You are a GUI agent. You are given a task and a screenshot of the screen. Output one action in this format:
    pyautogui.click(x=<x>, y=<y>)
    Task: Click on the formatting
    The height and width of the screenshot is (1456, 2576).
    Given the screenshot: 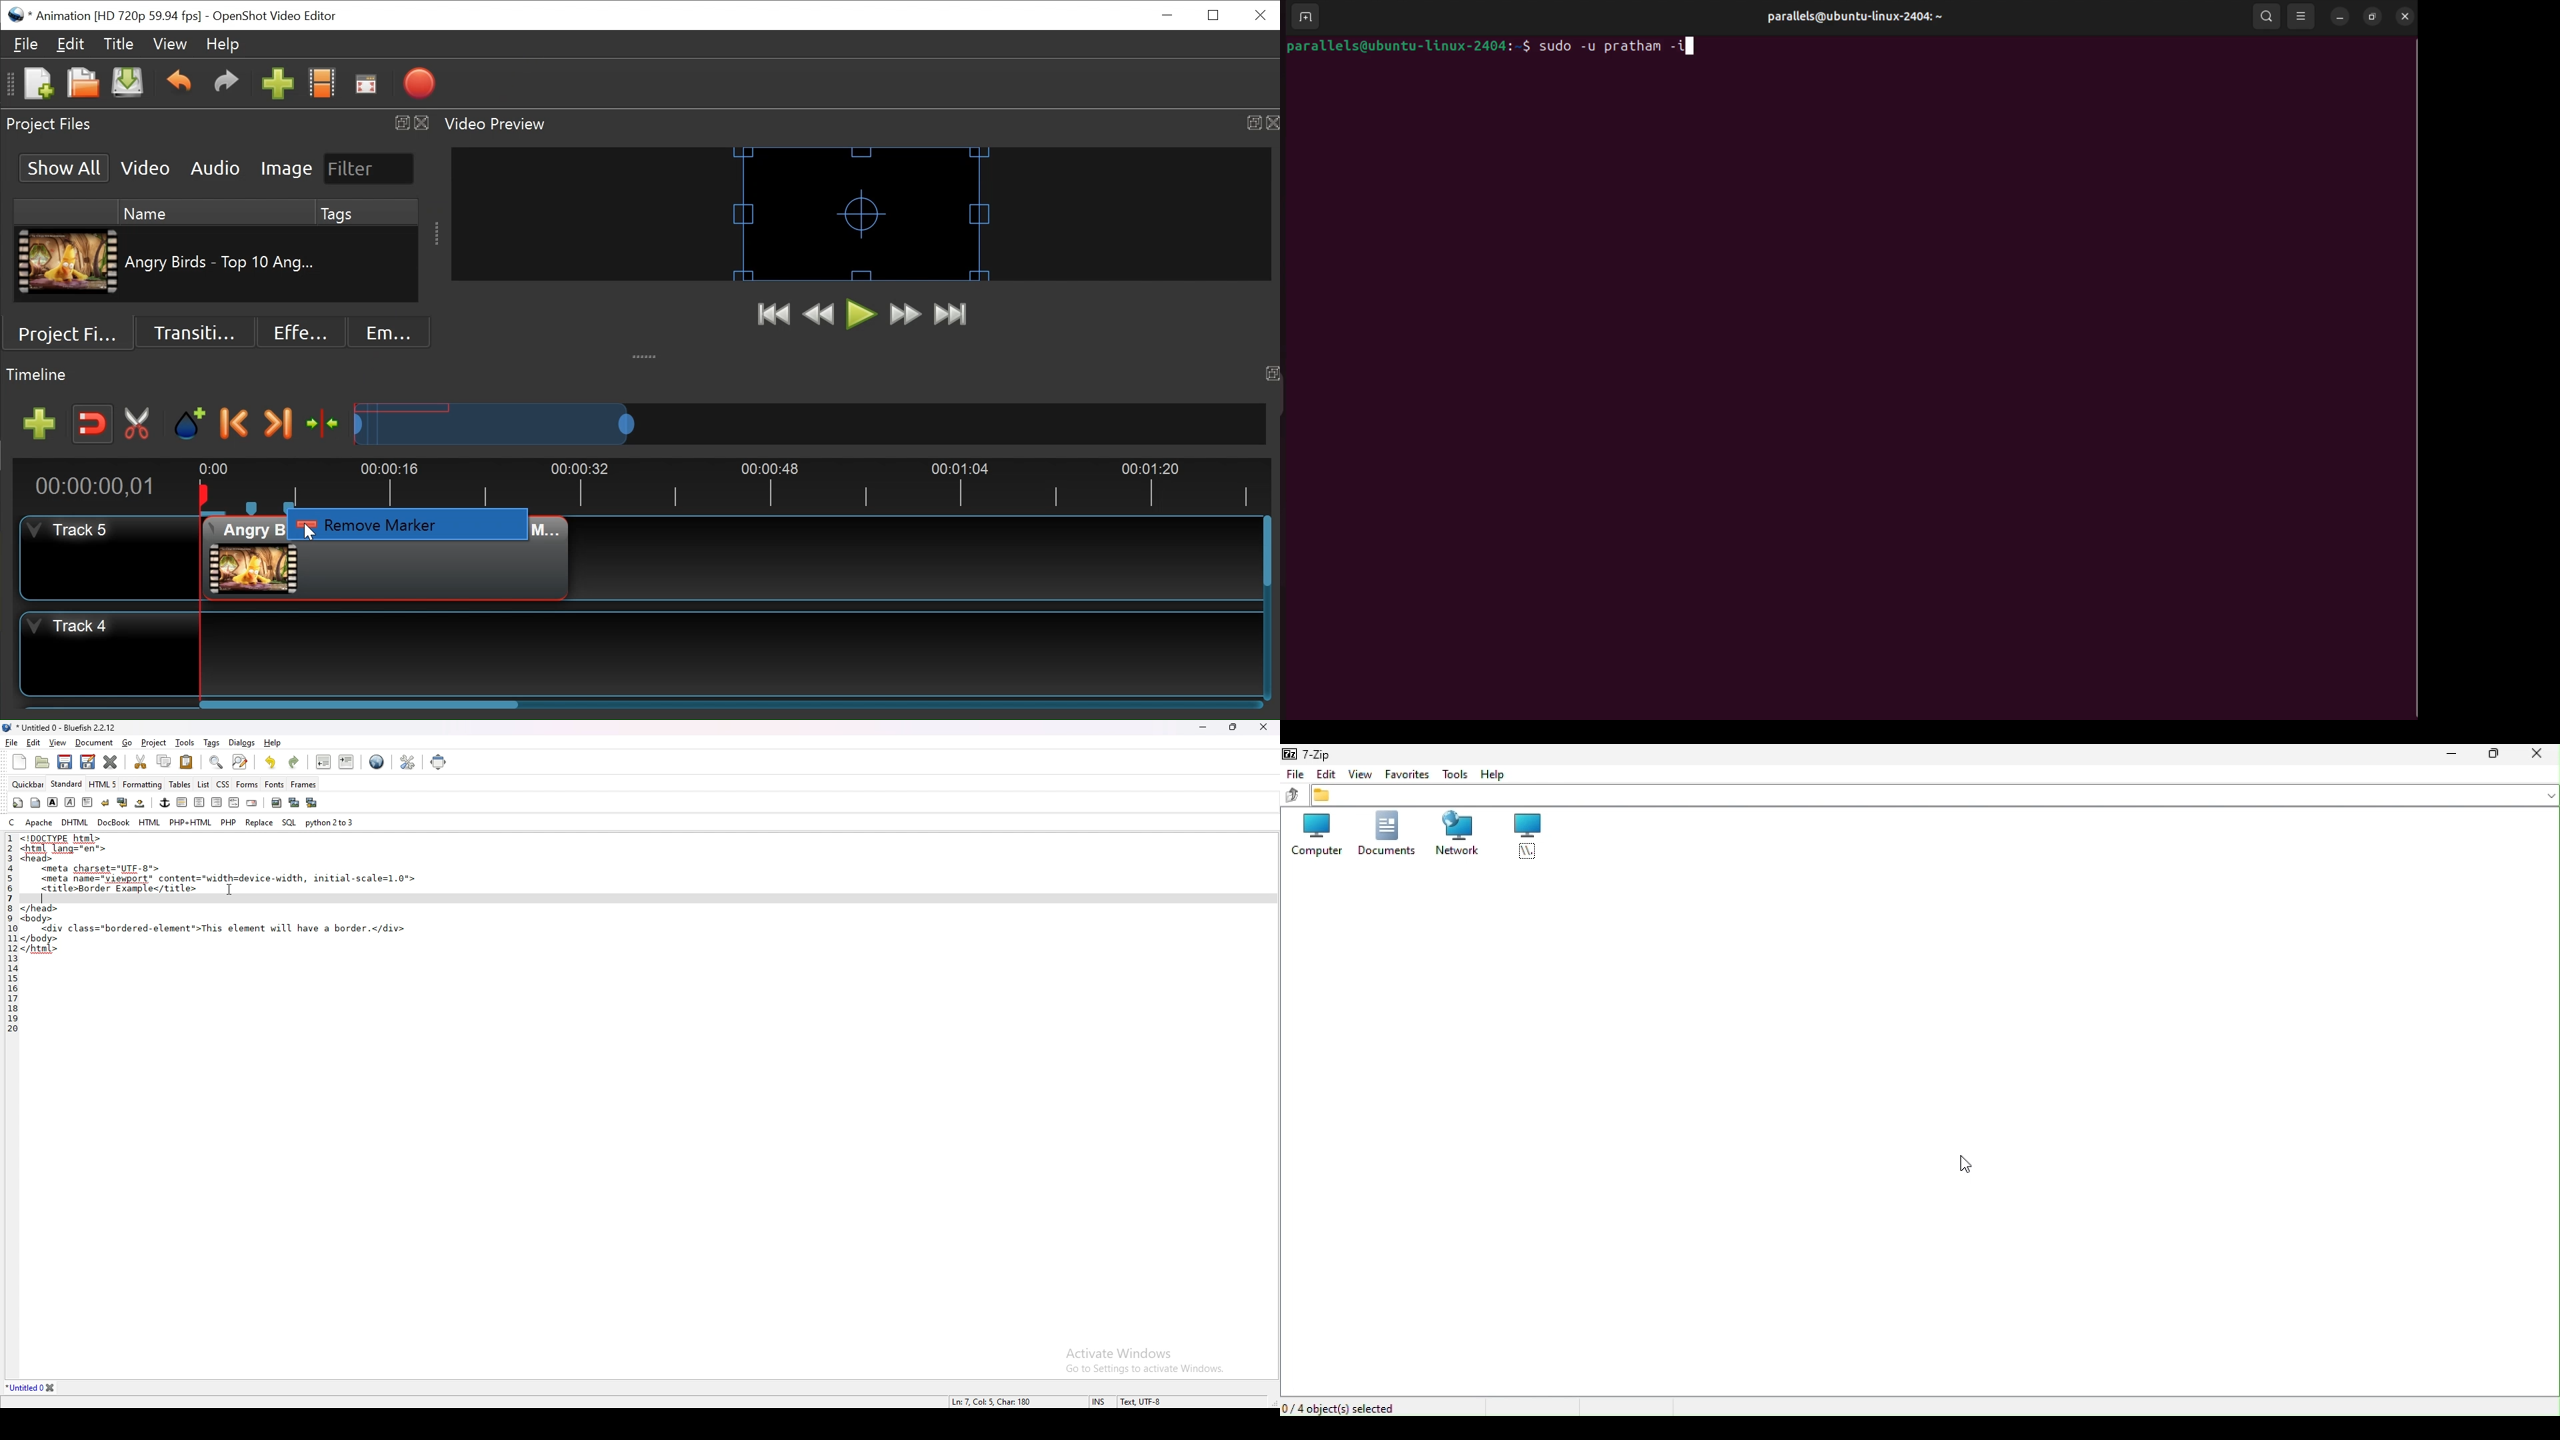 What is the action you would take?
    pyautogui.click(x=143, y=784)
    